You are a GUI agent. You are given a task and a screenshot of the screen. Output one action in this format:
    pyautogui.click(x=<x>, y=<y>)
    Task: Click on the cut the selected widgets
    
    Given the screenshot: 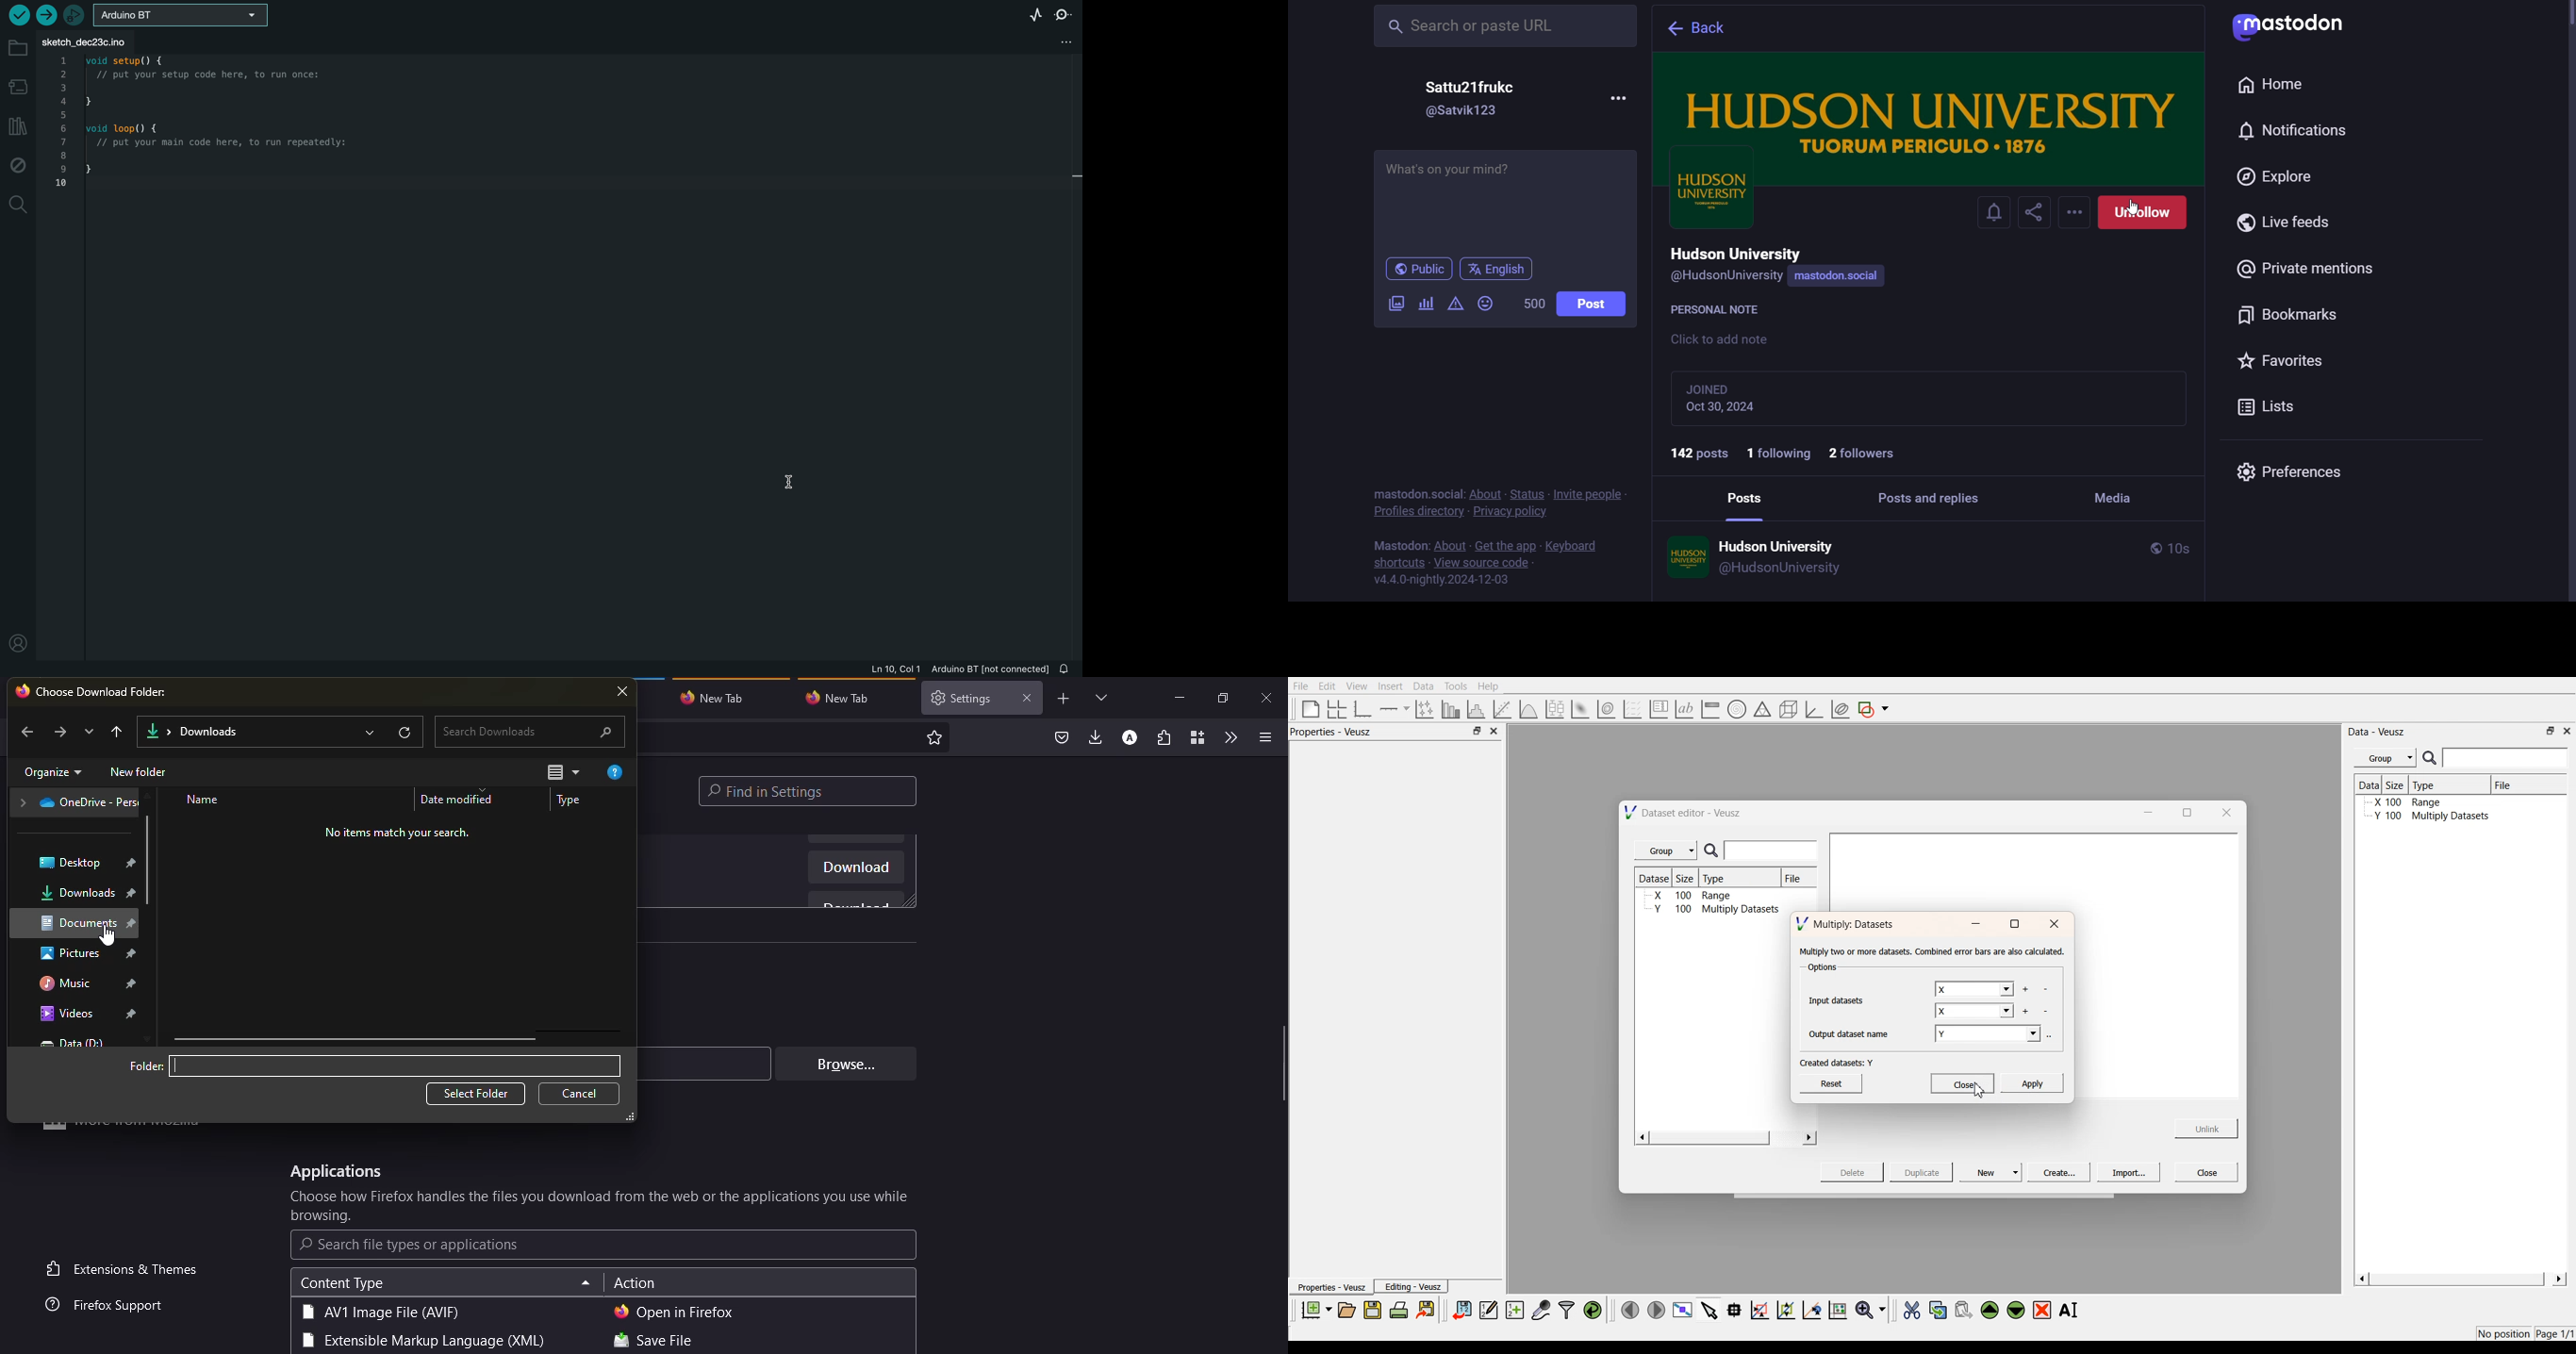 What is the action you would take?
    pyautogui.click(x=1911, y=1311)
    